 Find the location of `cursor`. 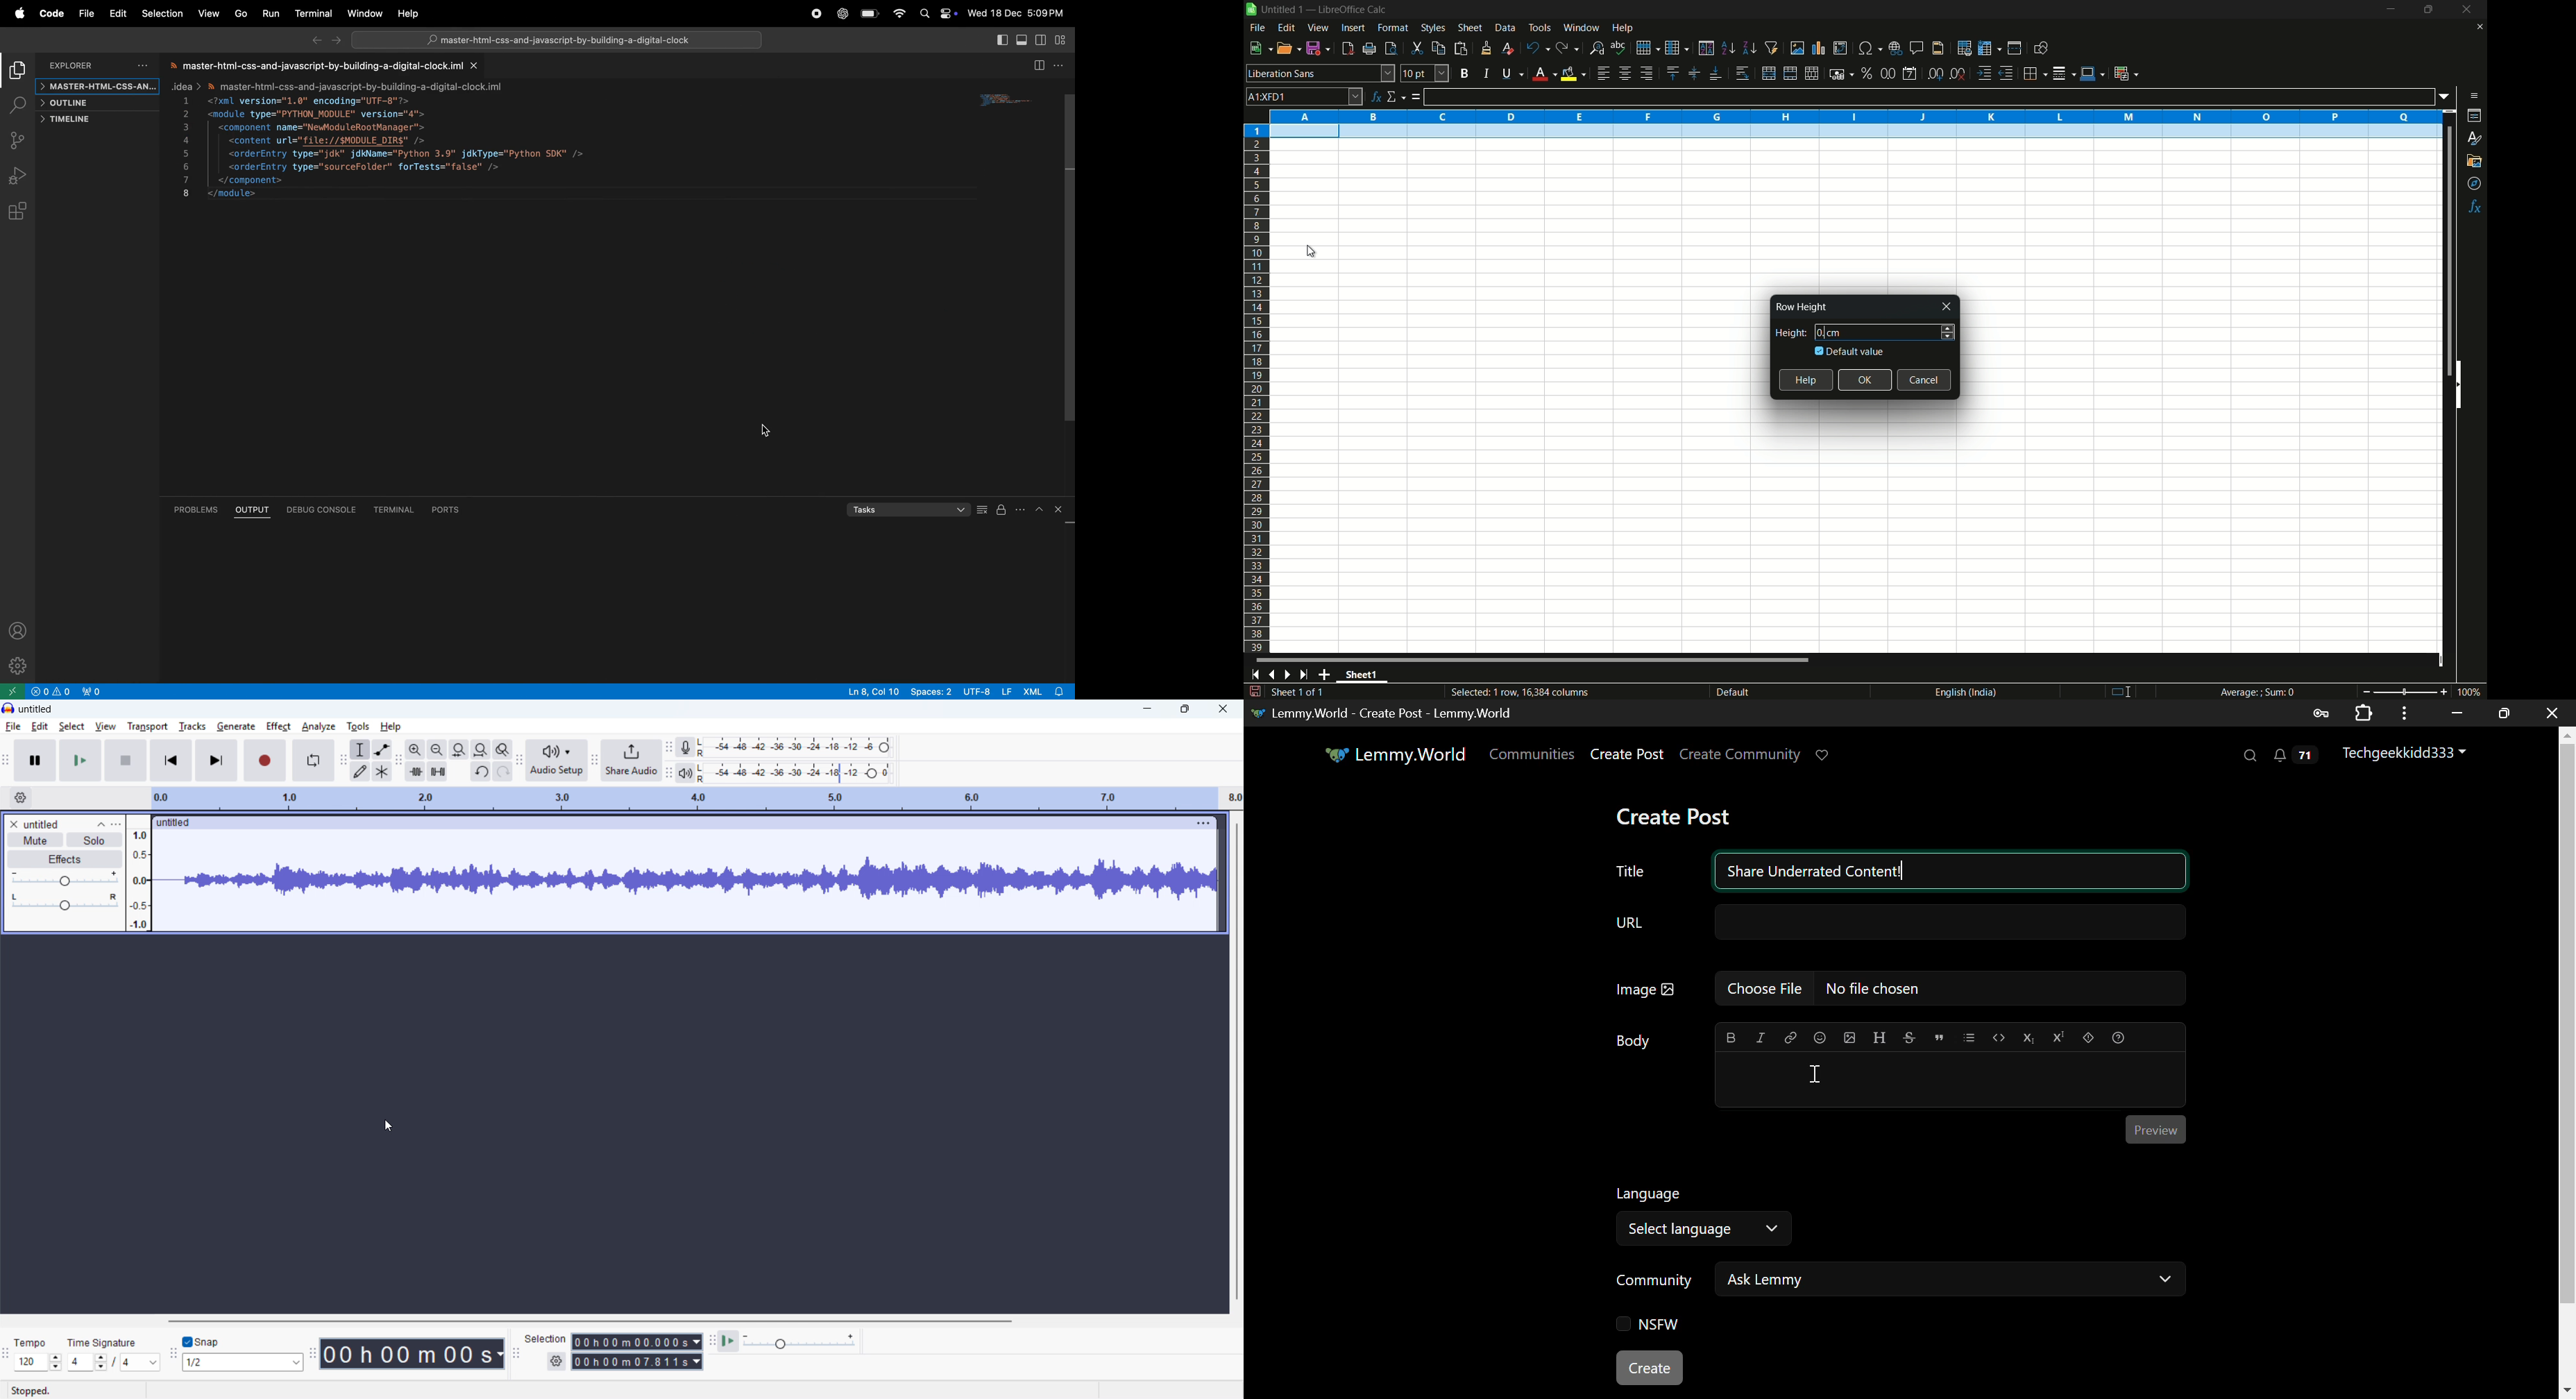

cursor is located at coordinates (769, 431).